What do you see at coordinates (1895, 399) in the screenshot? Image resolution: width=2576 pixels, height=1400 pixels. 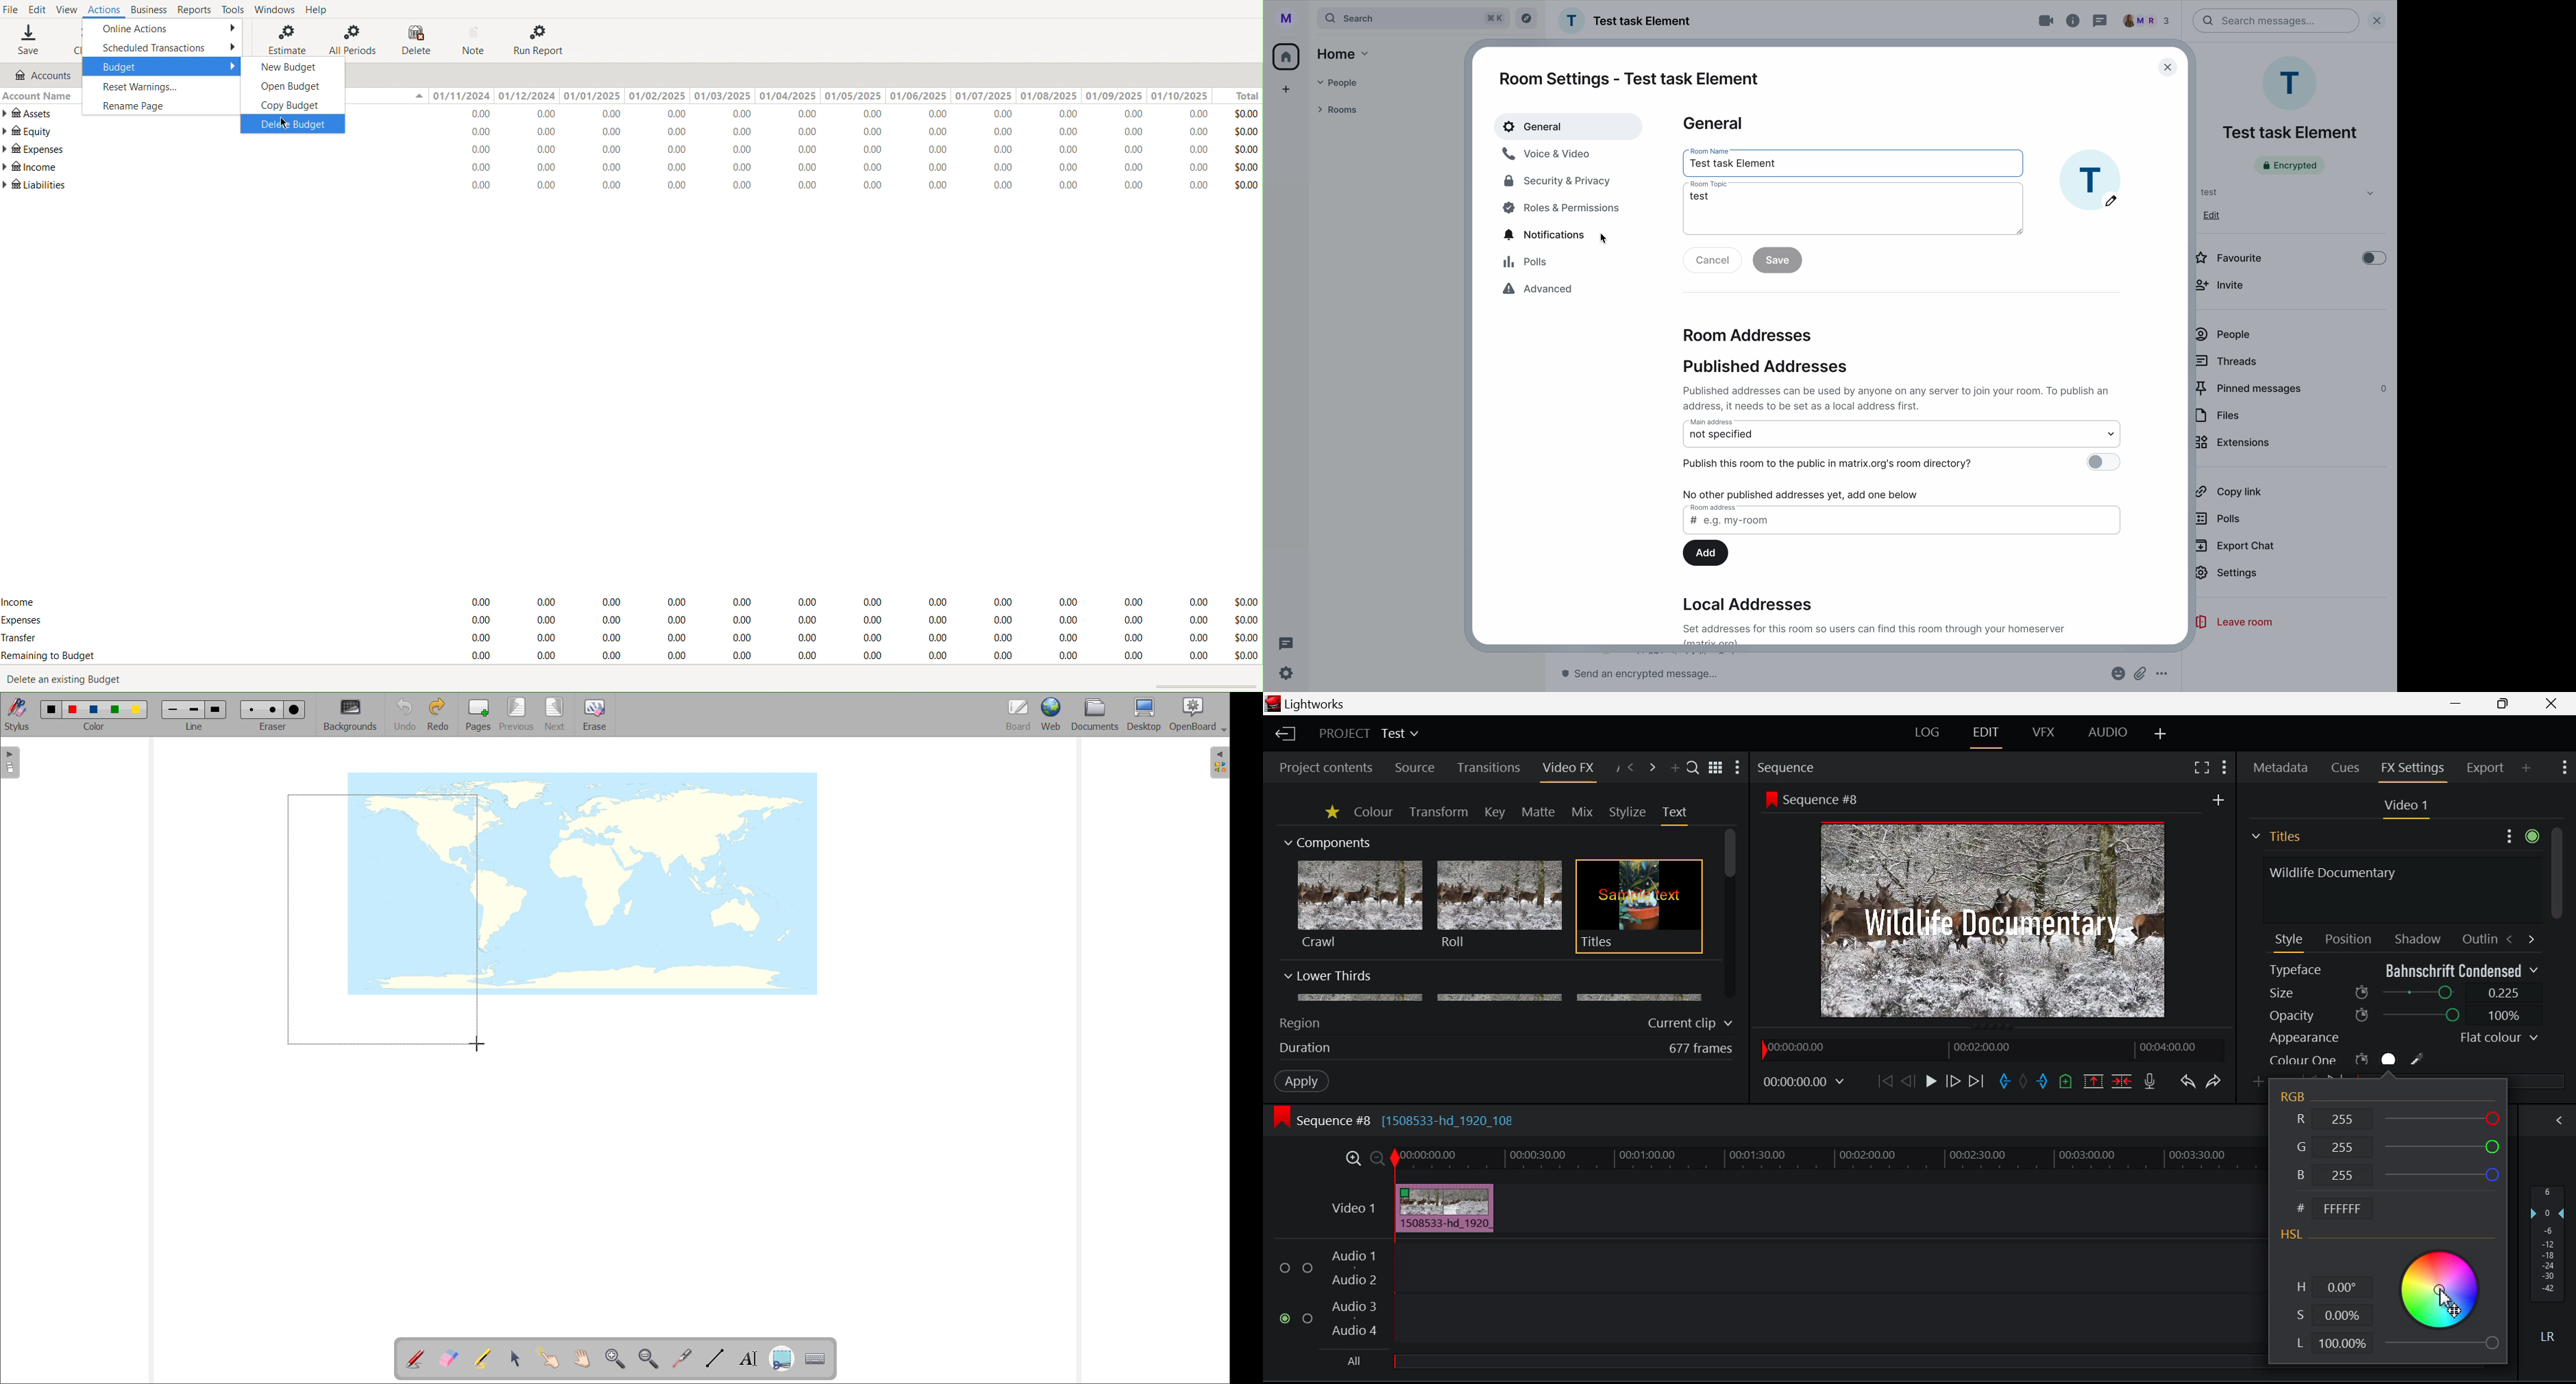 I see `description` at bounding box center [1895, 399].